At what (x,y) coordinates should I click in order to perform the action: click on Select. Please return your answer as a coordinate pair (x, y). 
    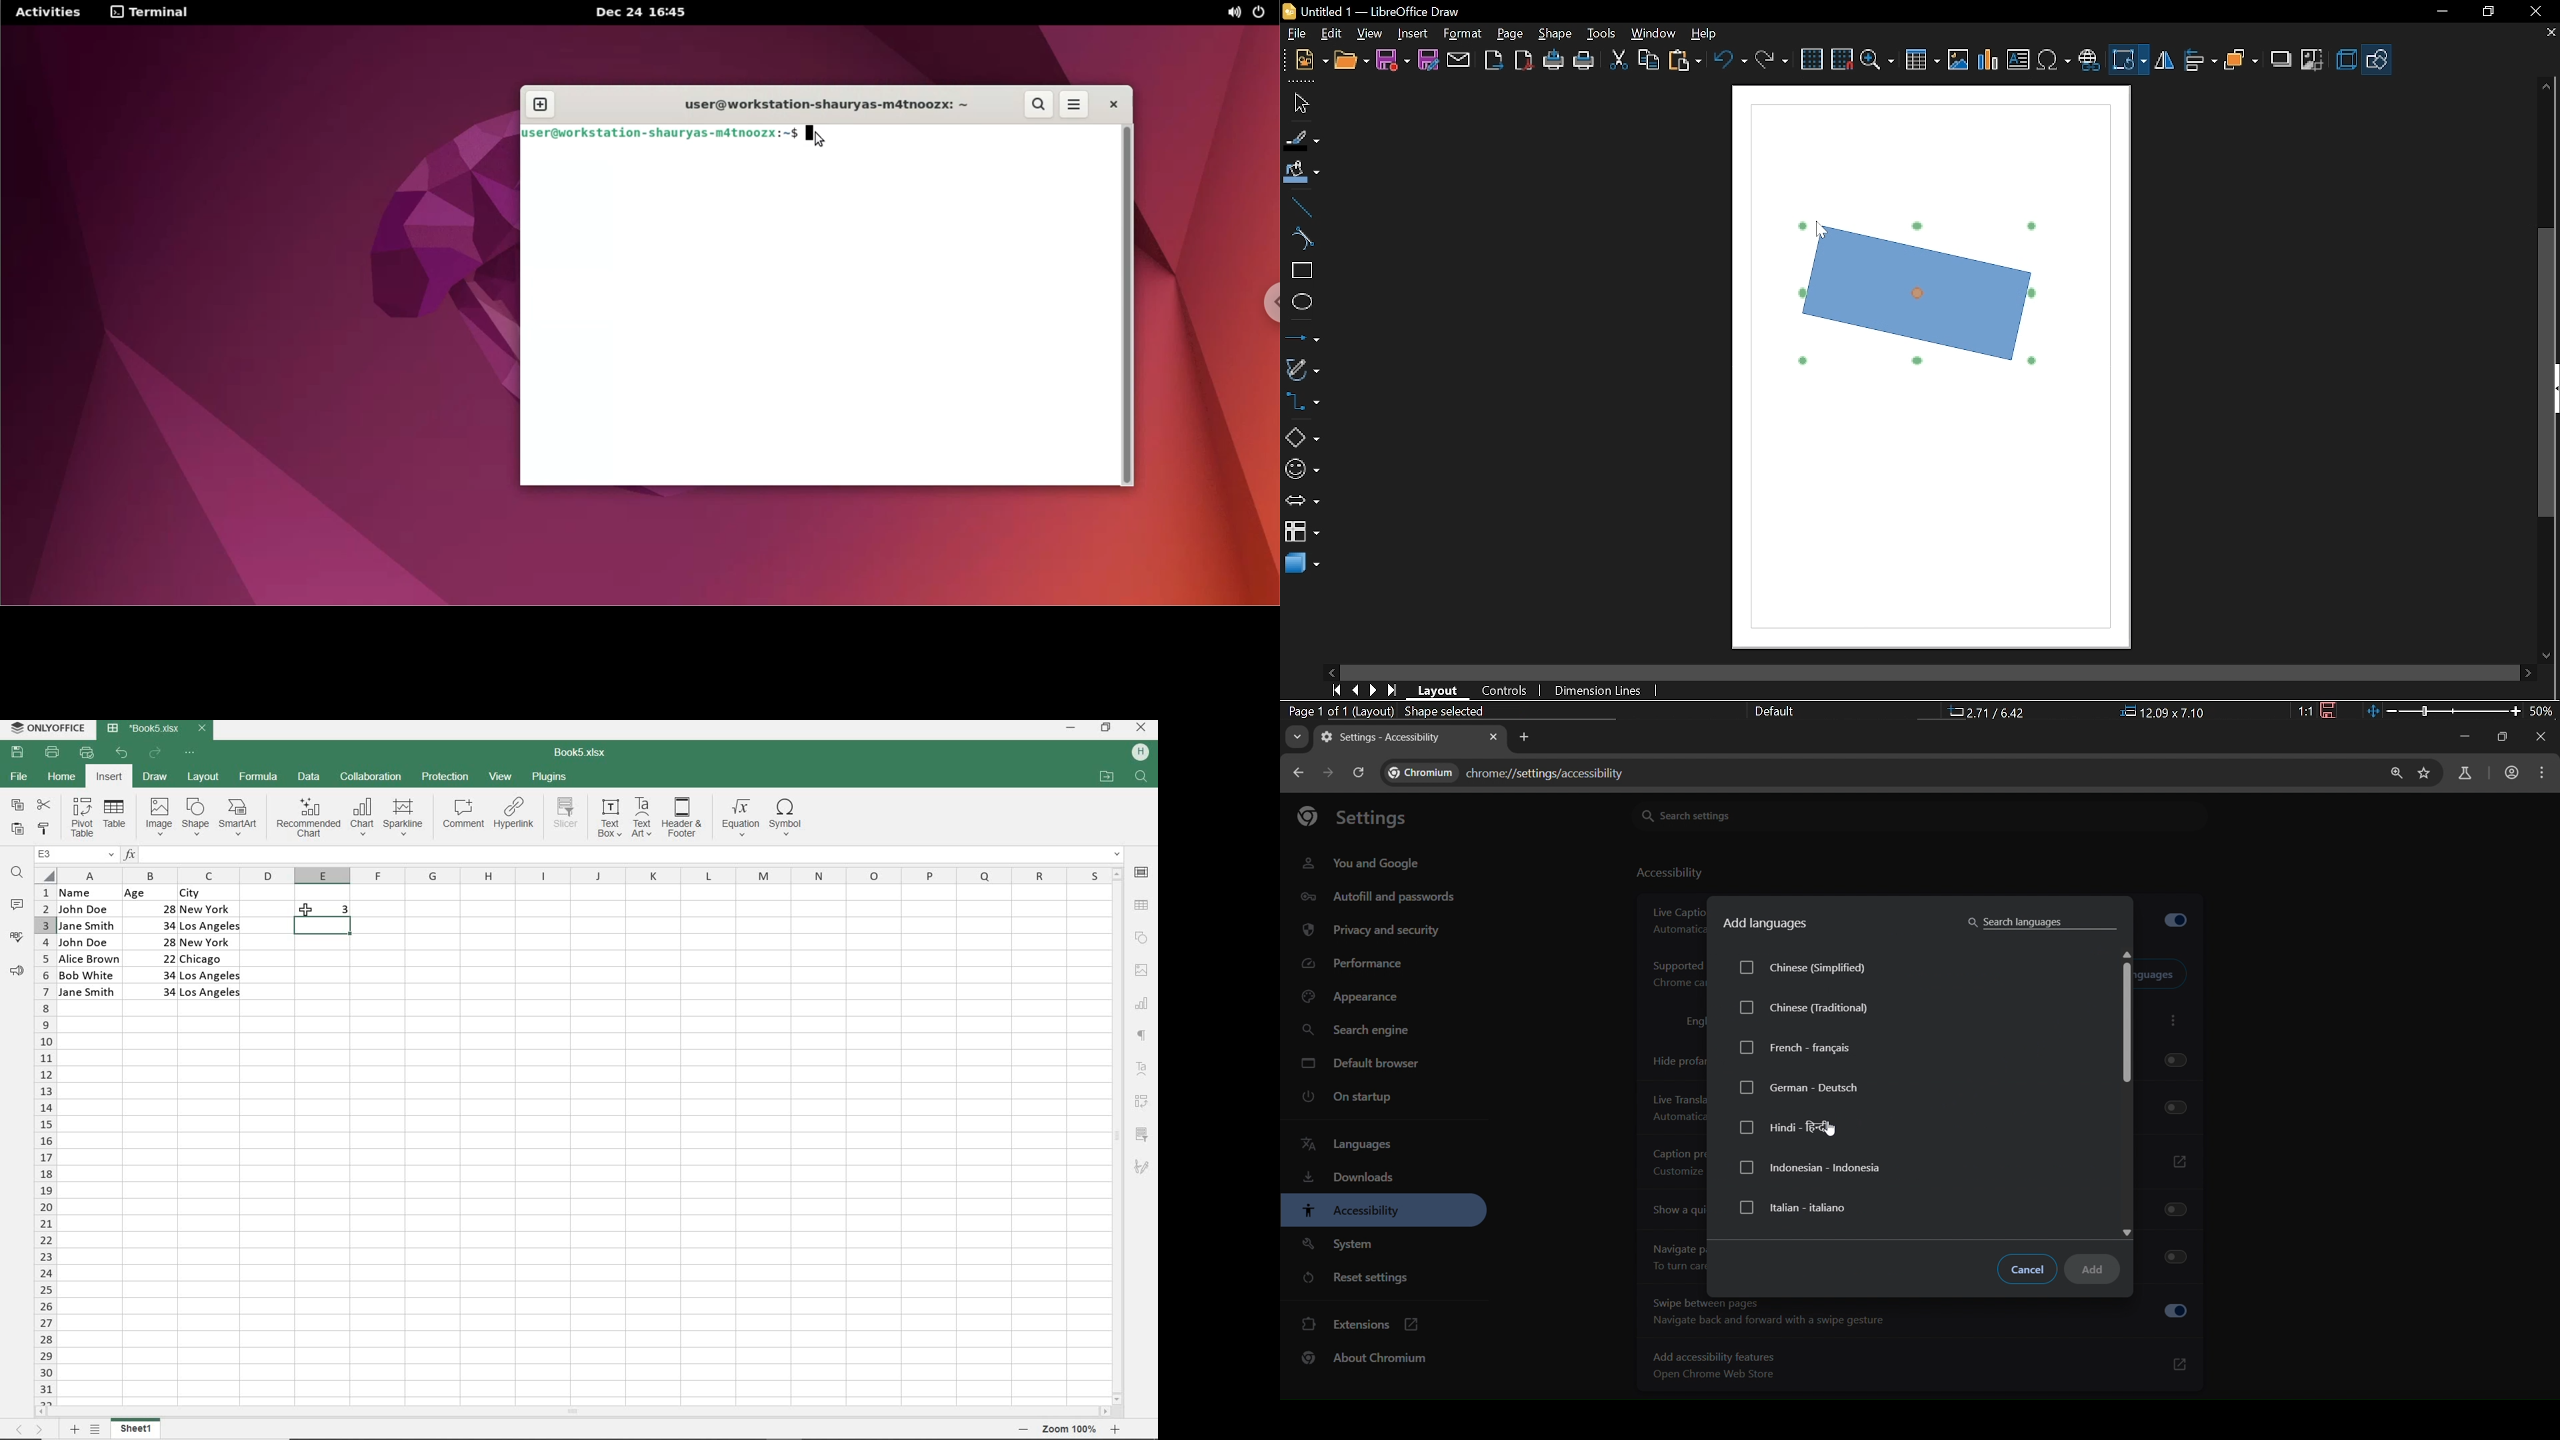
    Looking at the image, I should click on (1300, 104).